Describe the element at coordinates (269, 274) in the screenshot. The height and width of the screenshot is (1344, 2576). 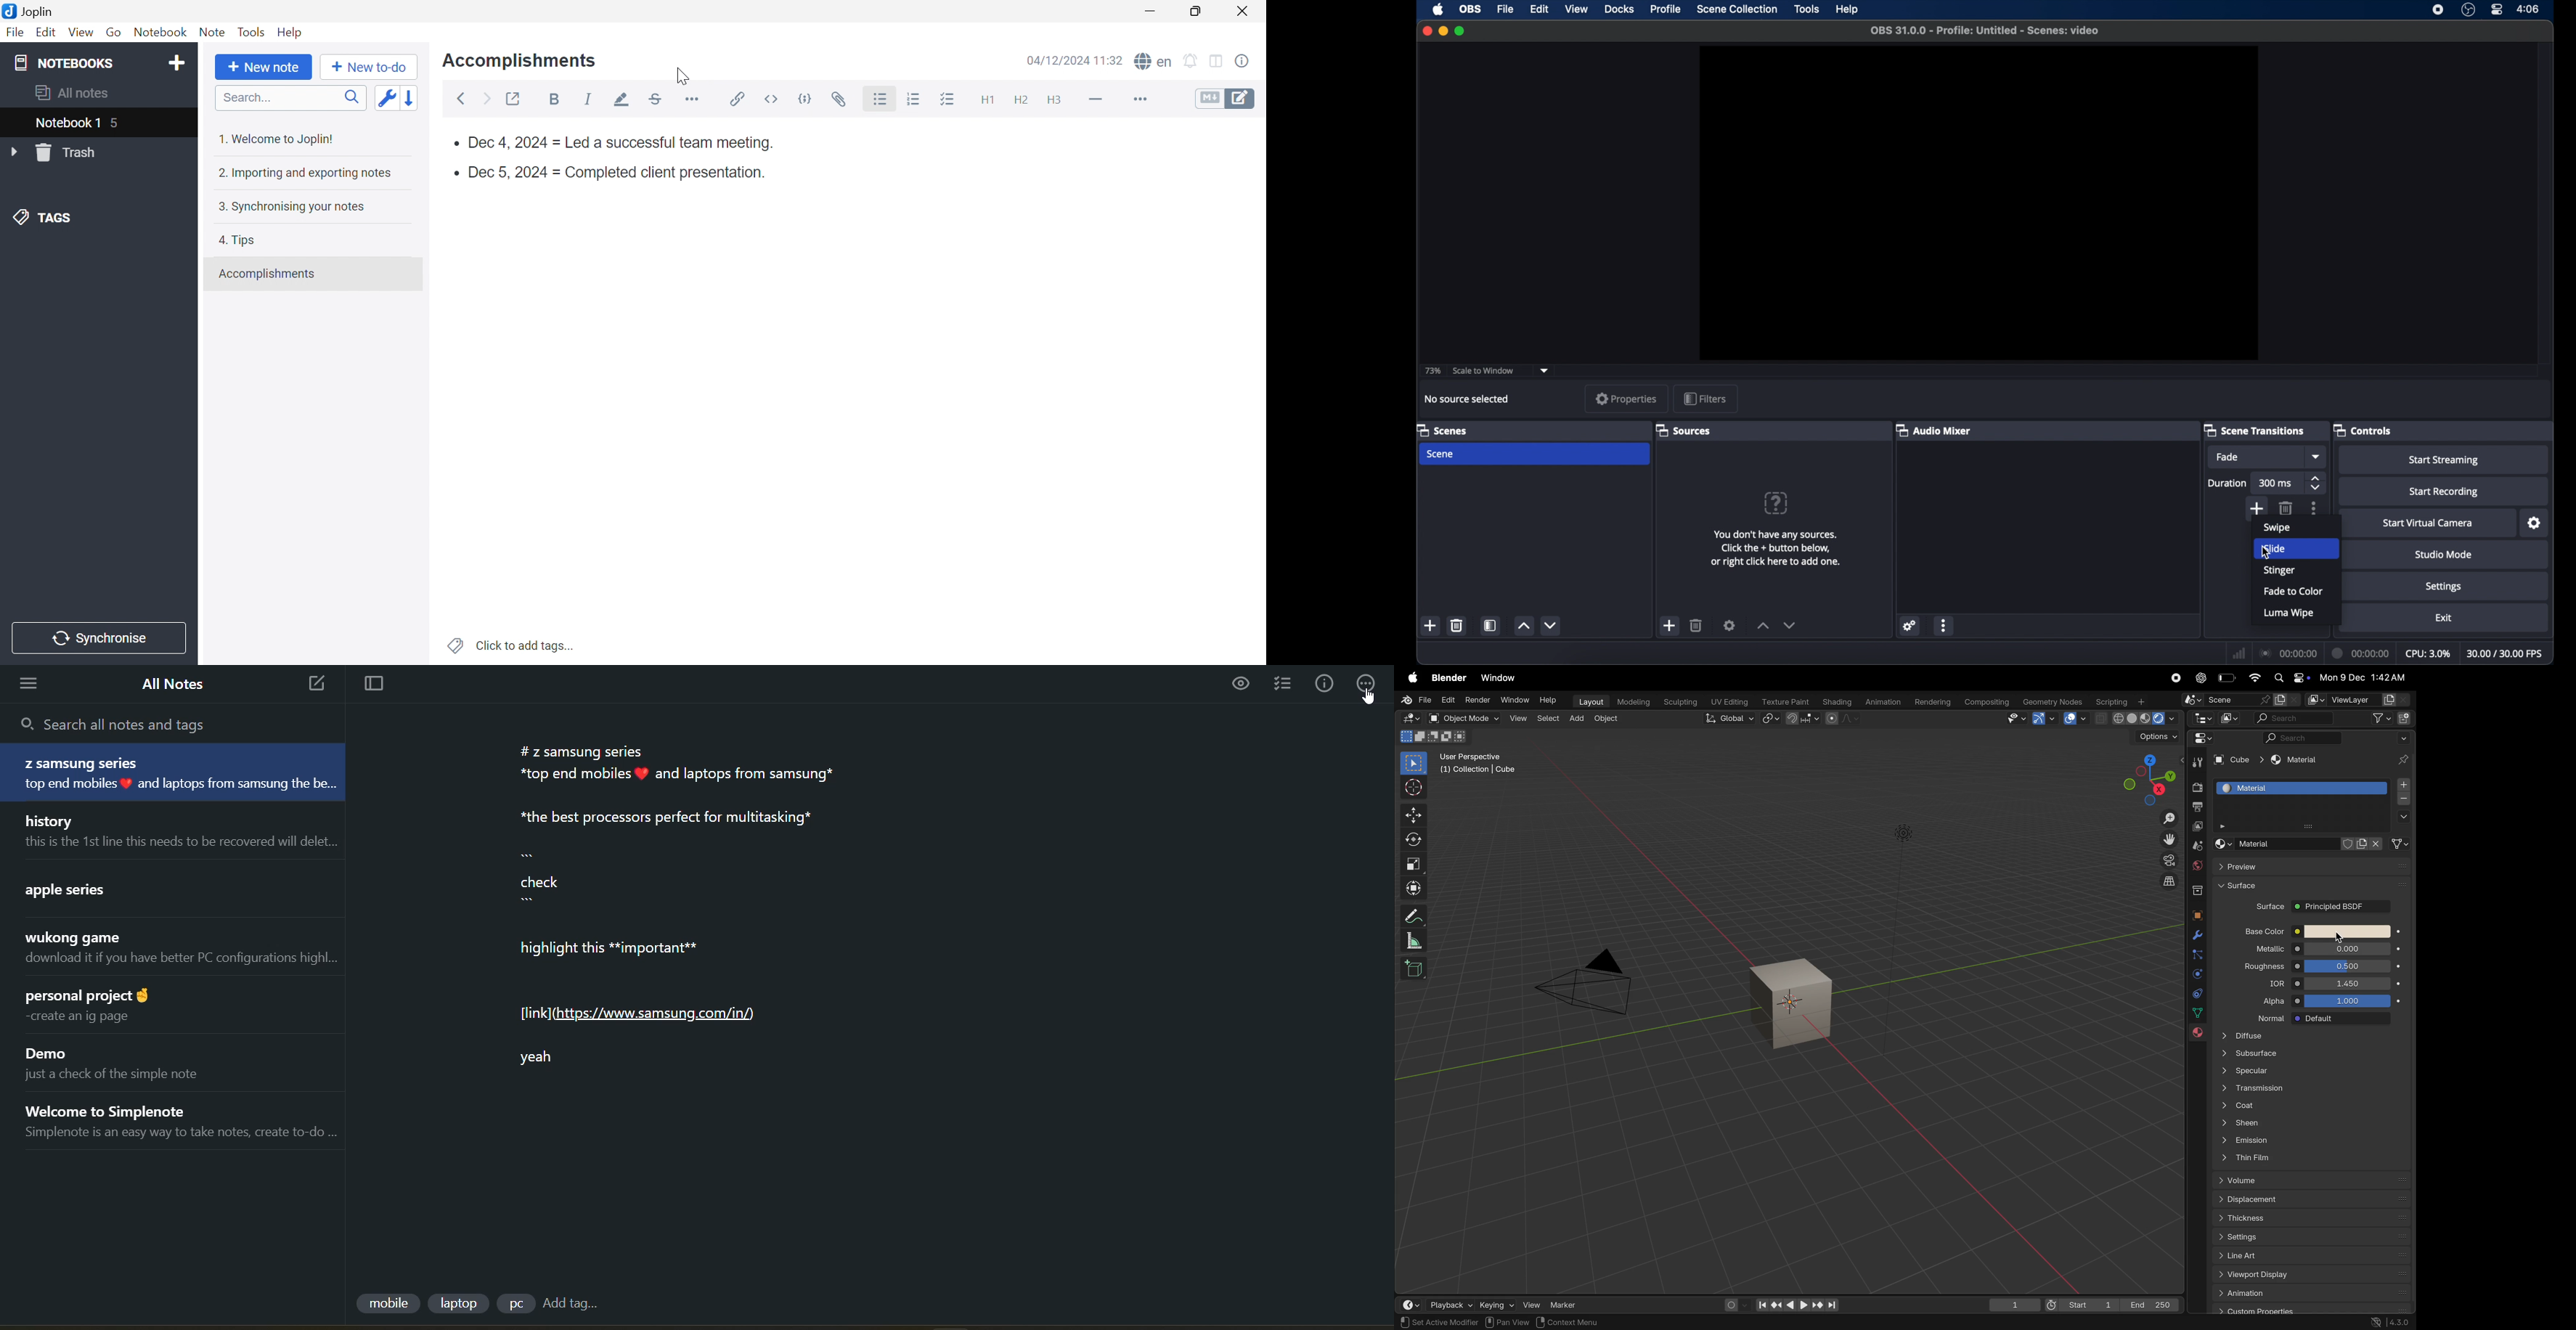
I see `Accomplishments` at that location.